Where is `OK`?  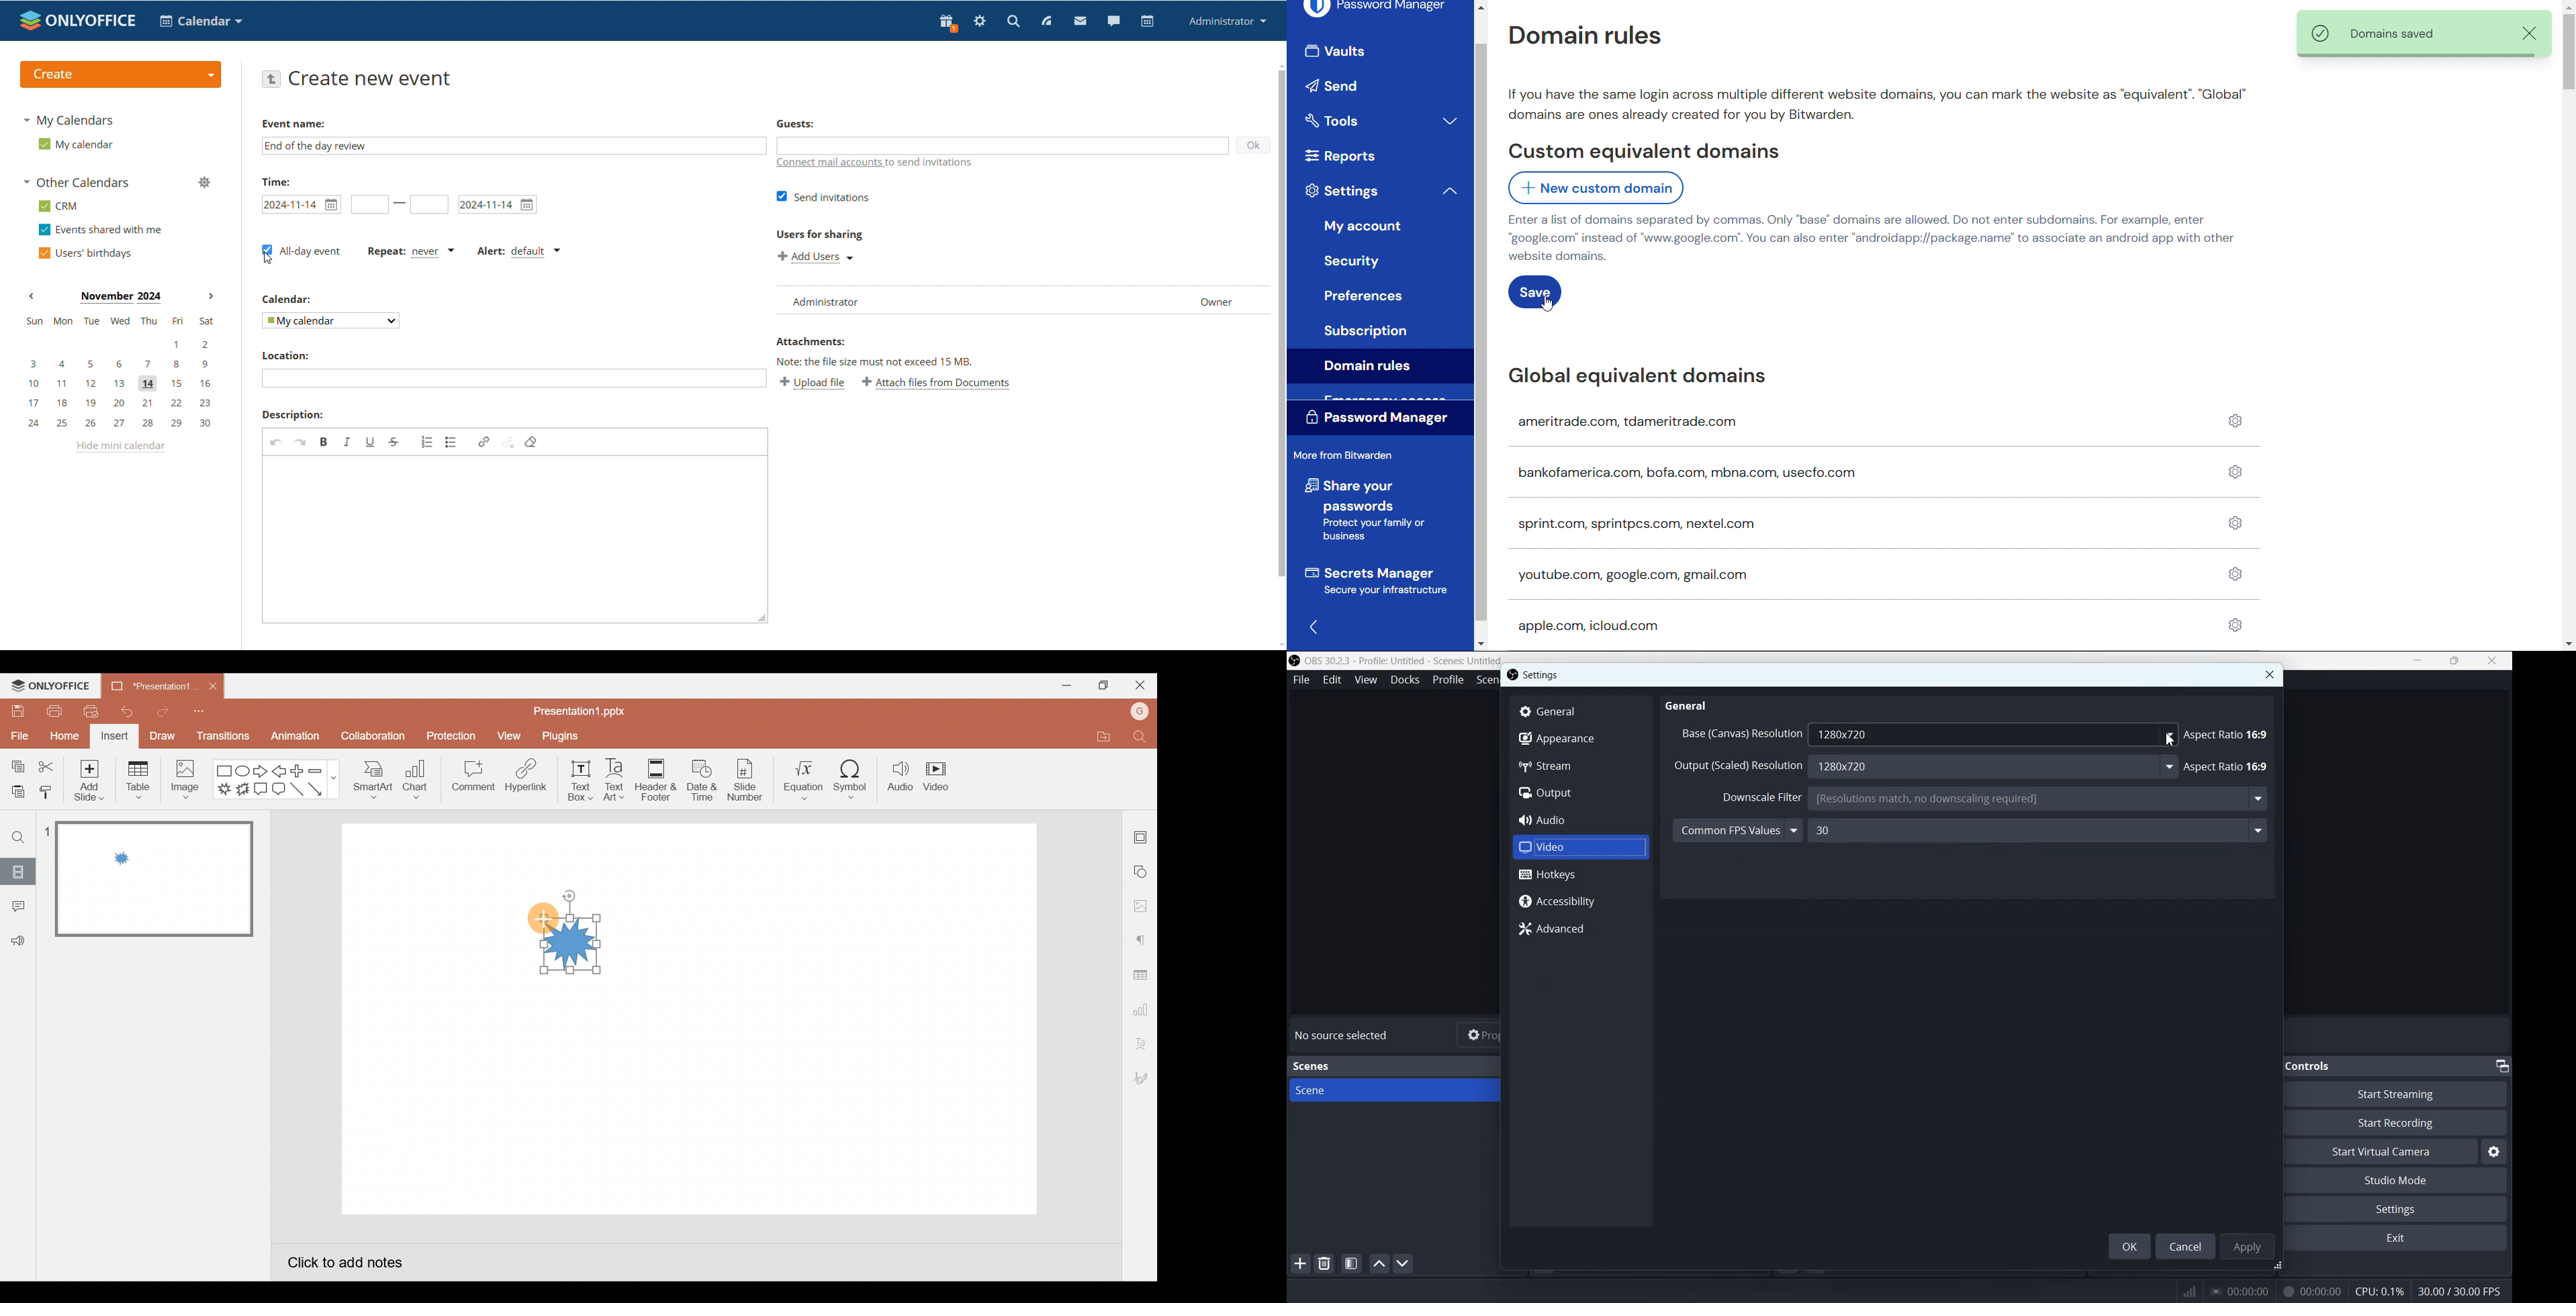 OK is located at coordinates (2130, 1246).